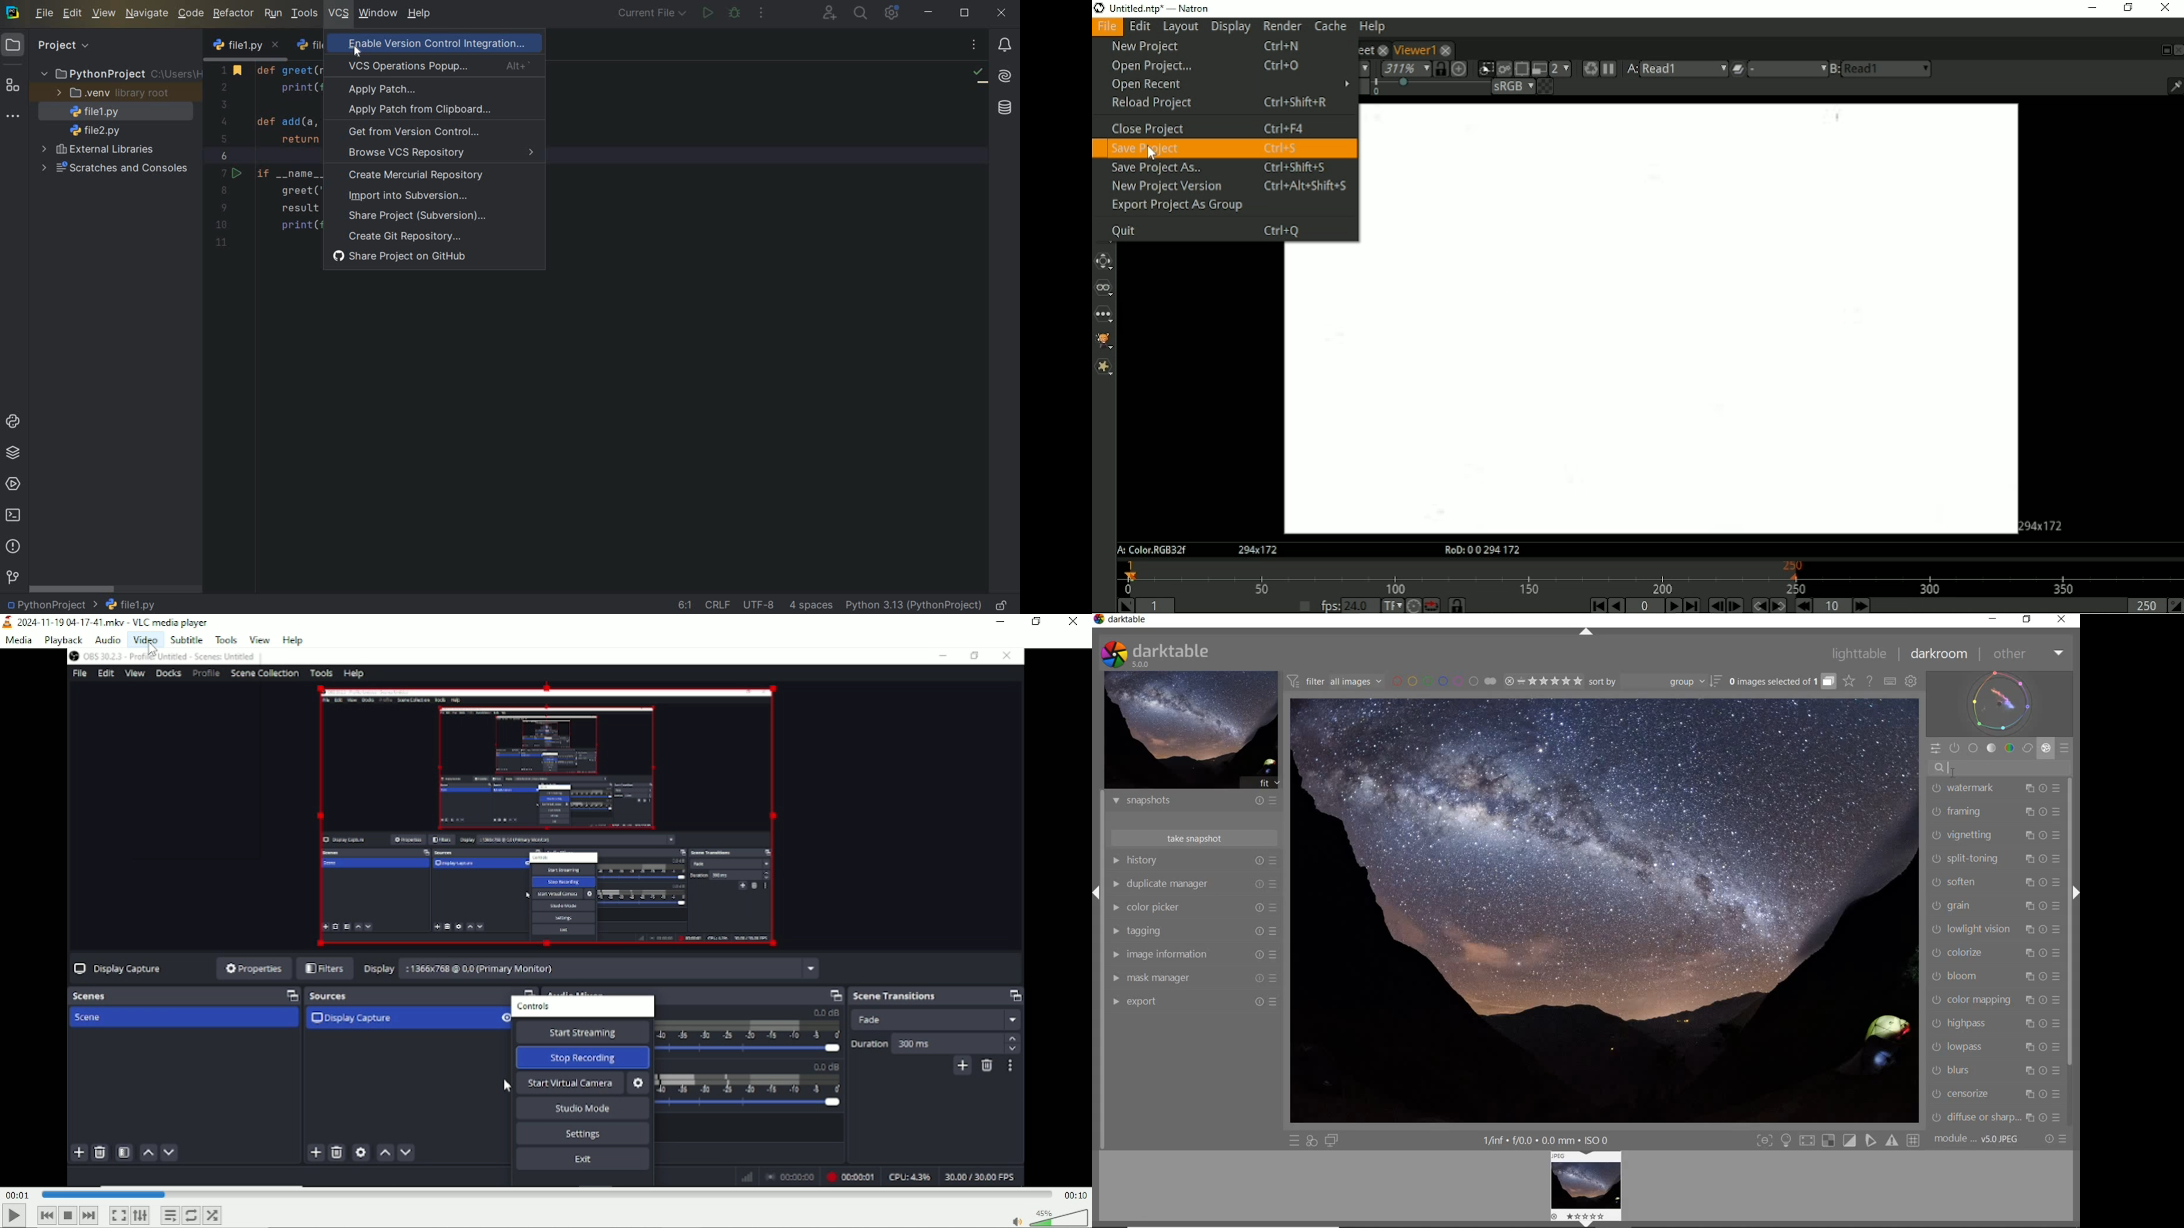 The height and width of the screenshot is (1232, 2184). I want to click on reset parameters, so click(2042, 1070).